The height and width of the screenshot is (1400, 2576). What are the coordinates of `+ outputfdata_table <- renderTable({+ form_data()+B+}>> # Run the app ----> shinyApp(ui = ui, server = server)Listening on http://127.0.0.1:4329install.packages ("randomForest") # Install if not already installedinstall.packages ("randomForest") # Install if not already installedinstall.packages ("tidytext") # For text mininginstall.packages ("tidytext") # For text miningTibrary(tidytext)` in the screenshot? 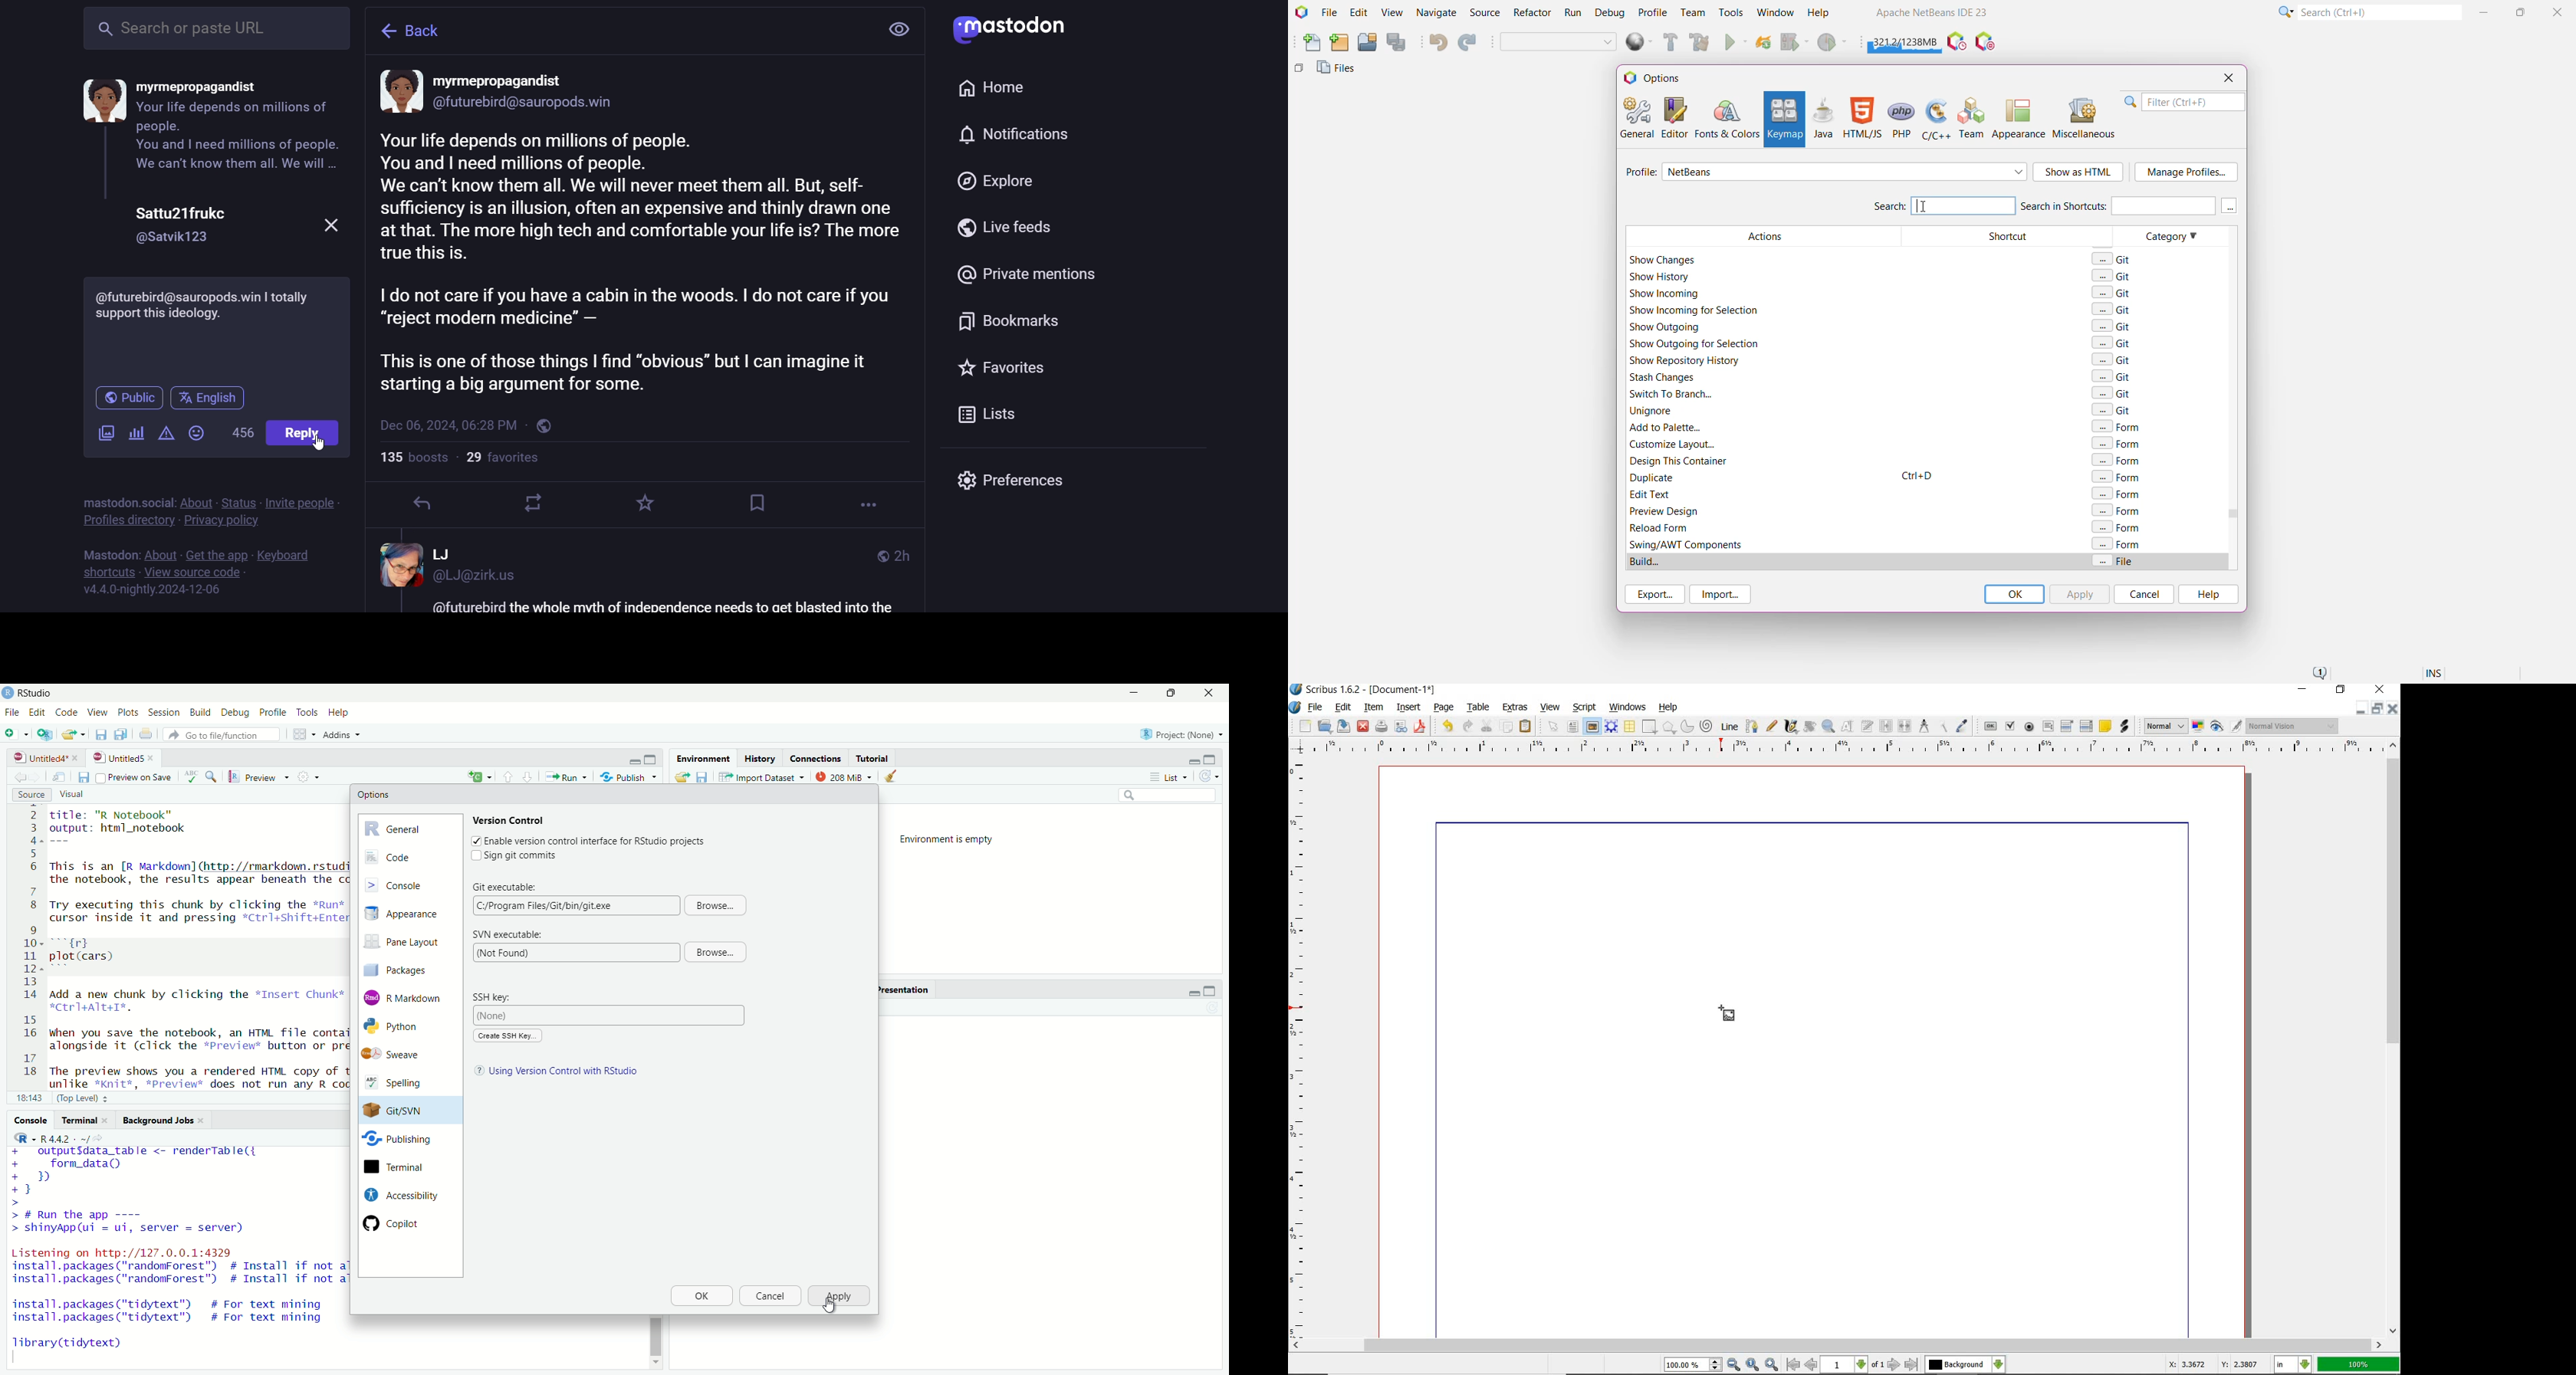 It's located at (176, 1255).